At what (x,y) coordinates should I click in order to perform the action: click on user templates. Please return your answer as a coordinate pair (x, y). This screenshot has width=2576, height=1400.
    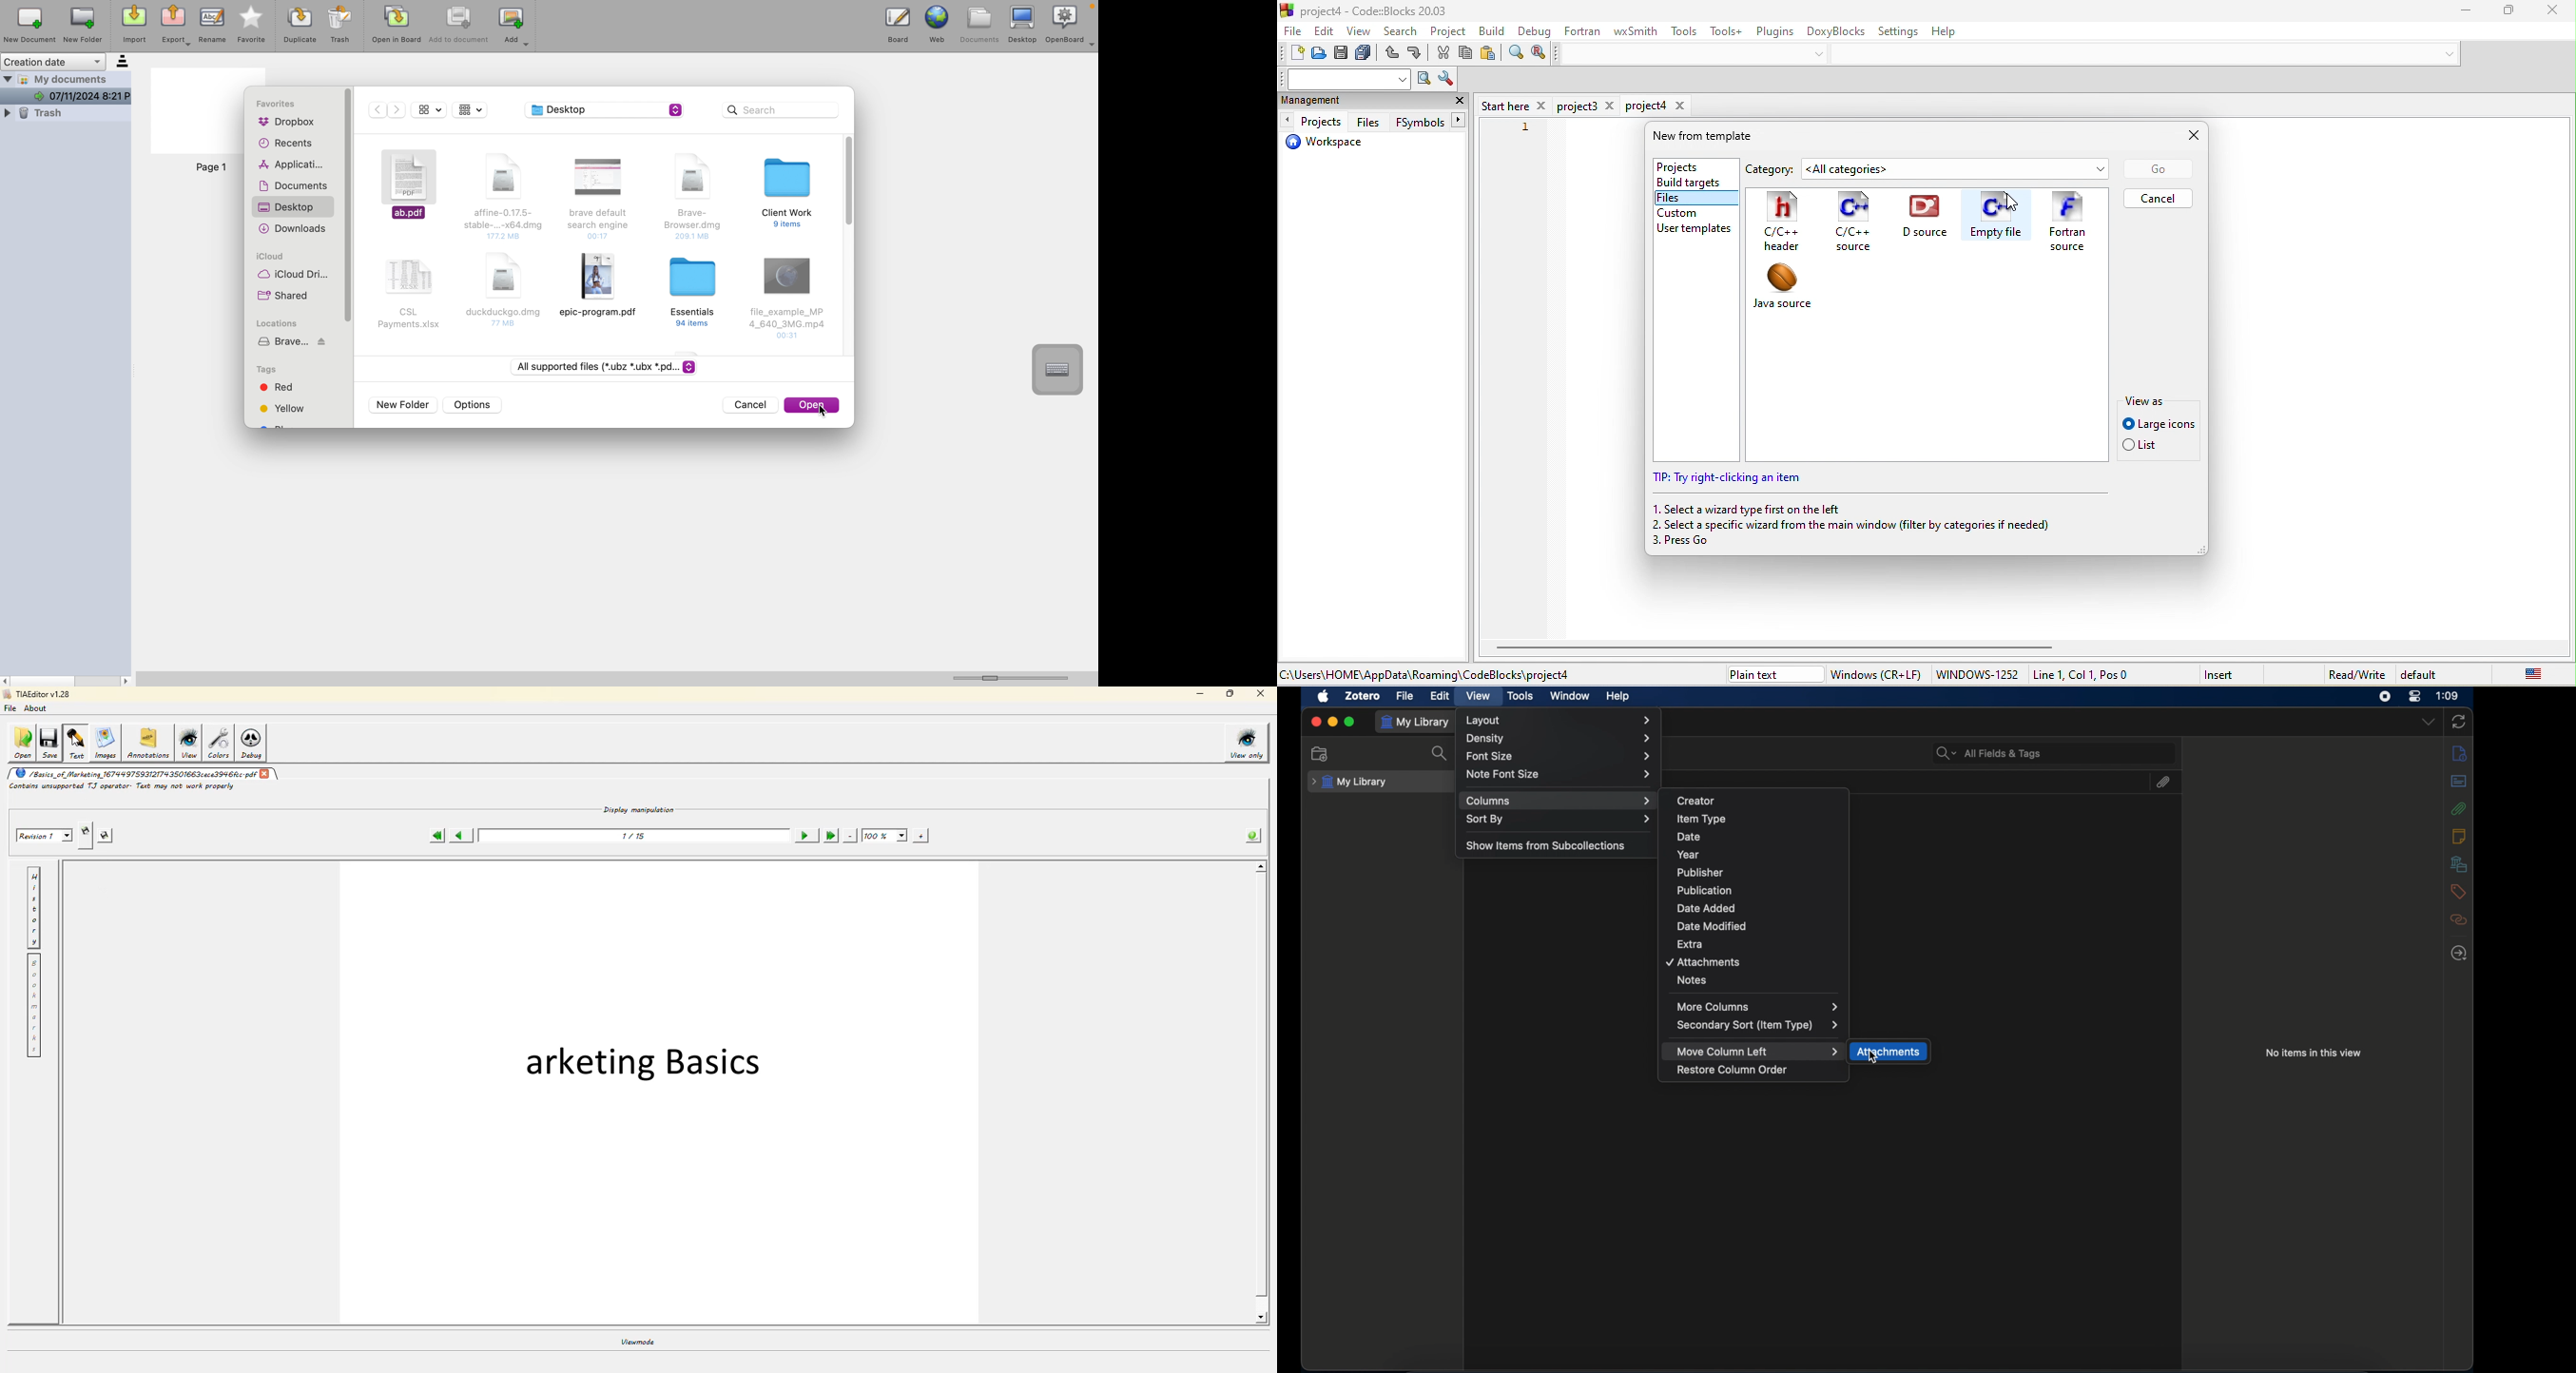
    Looking at the image, I should click on (1699, 228).